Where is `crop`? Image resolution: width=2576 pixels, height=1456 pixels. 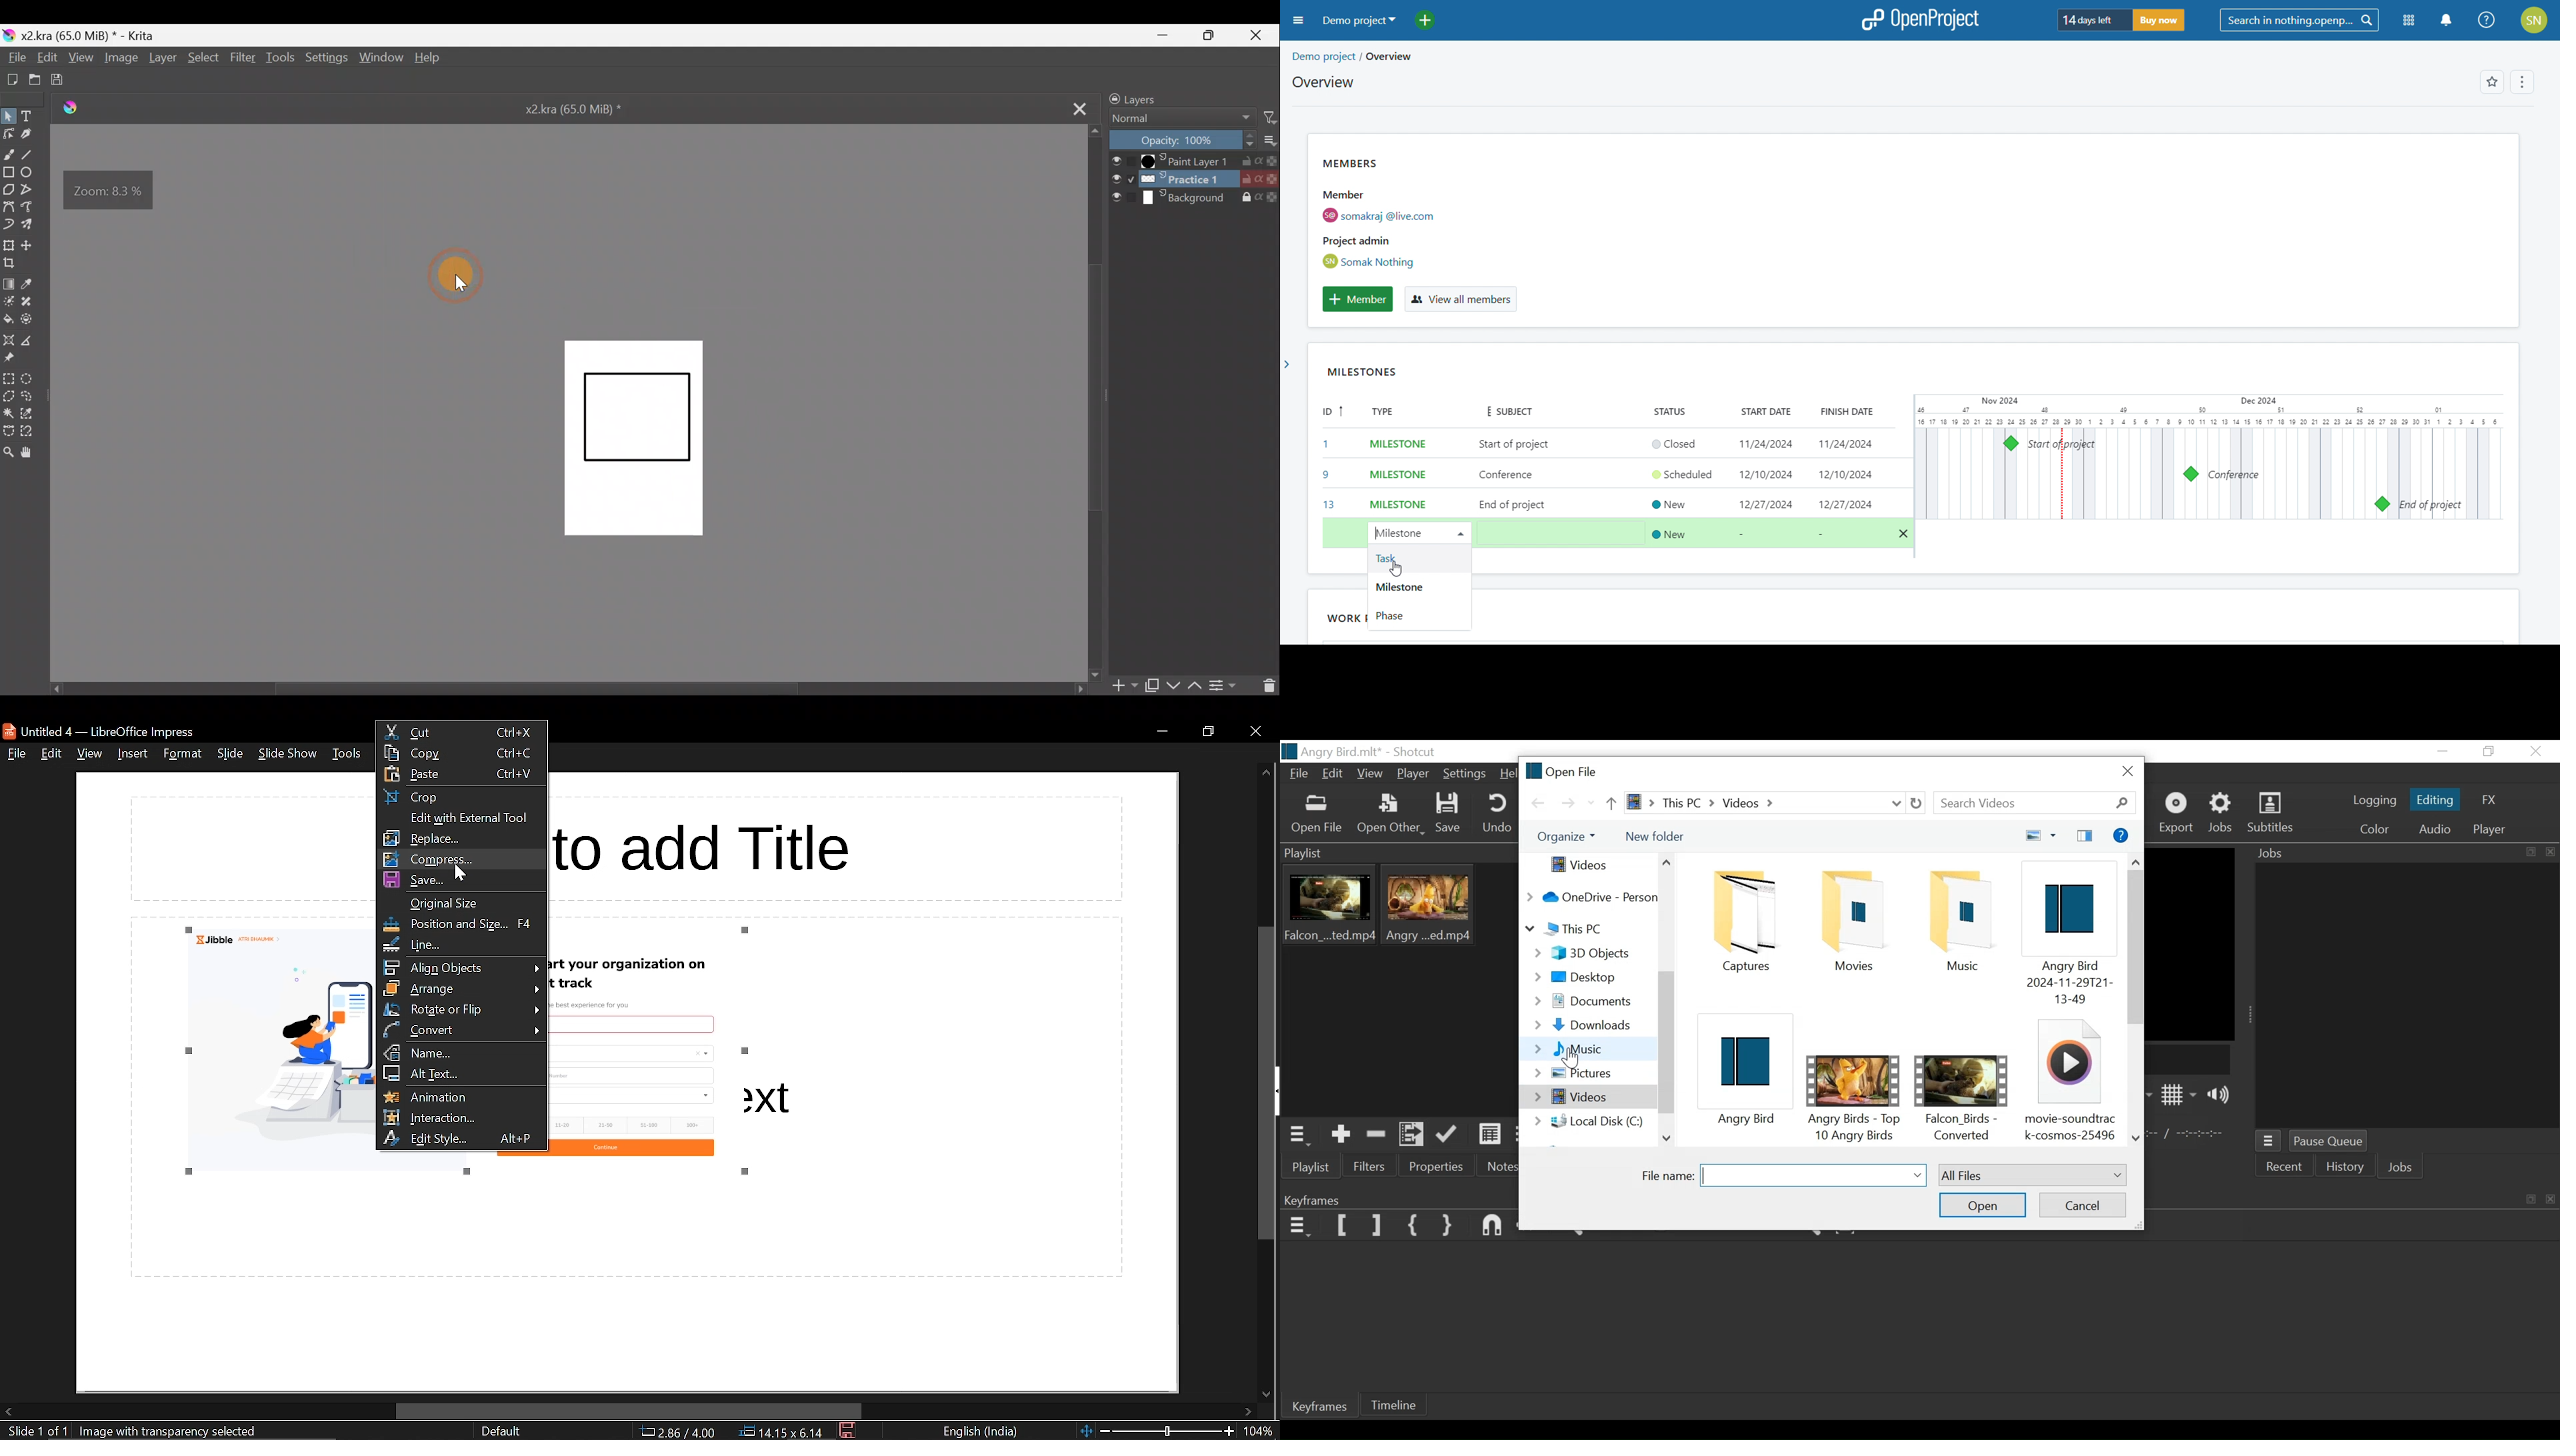
crop is located at coordinates (462, 797).